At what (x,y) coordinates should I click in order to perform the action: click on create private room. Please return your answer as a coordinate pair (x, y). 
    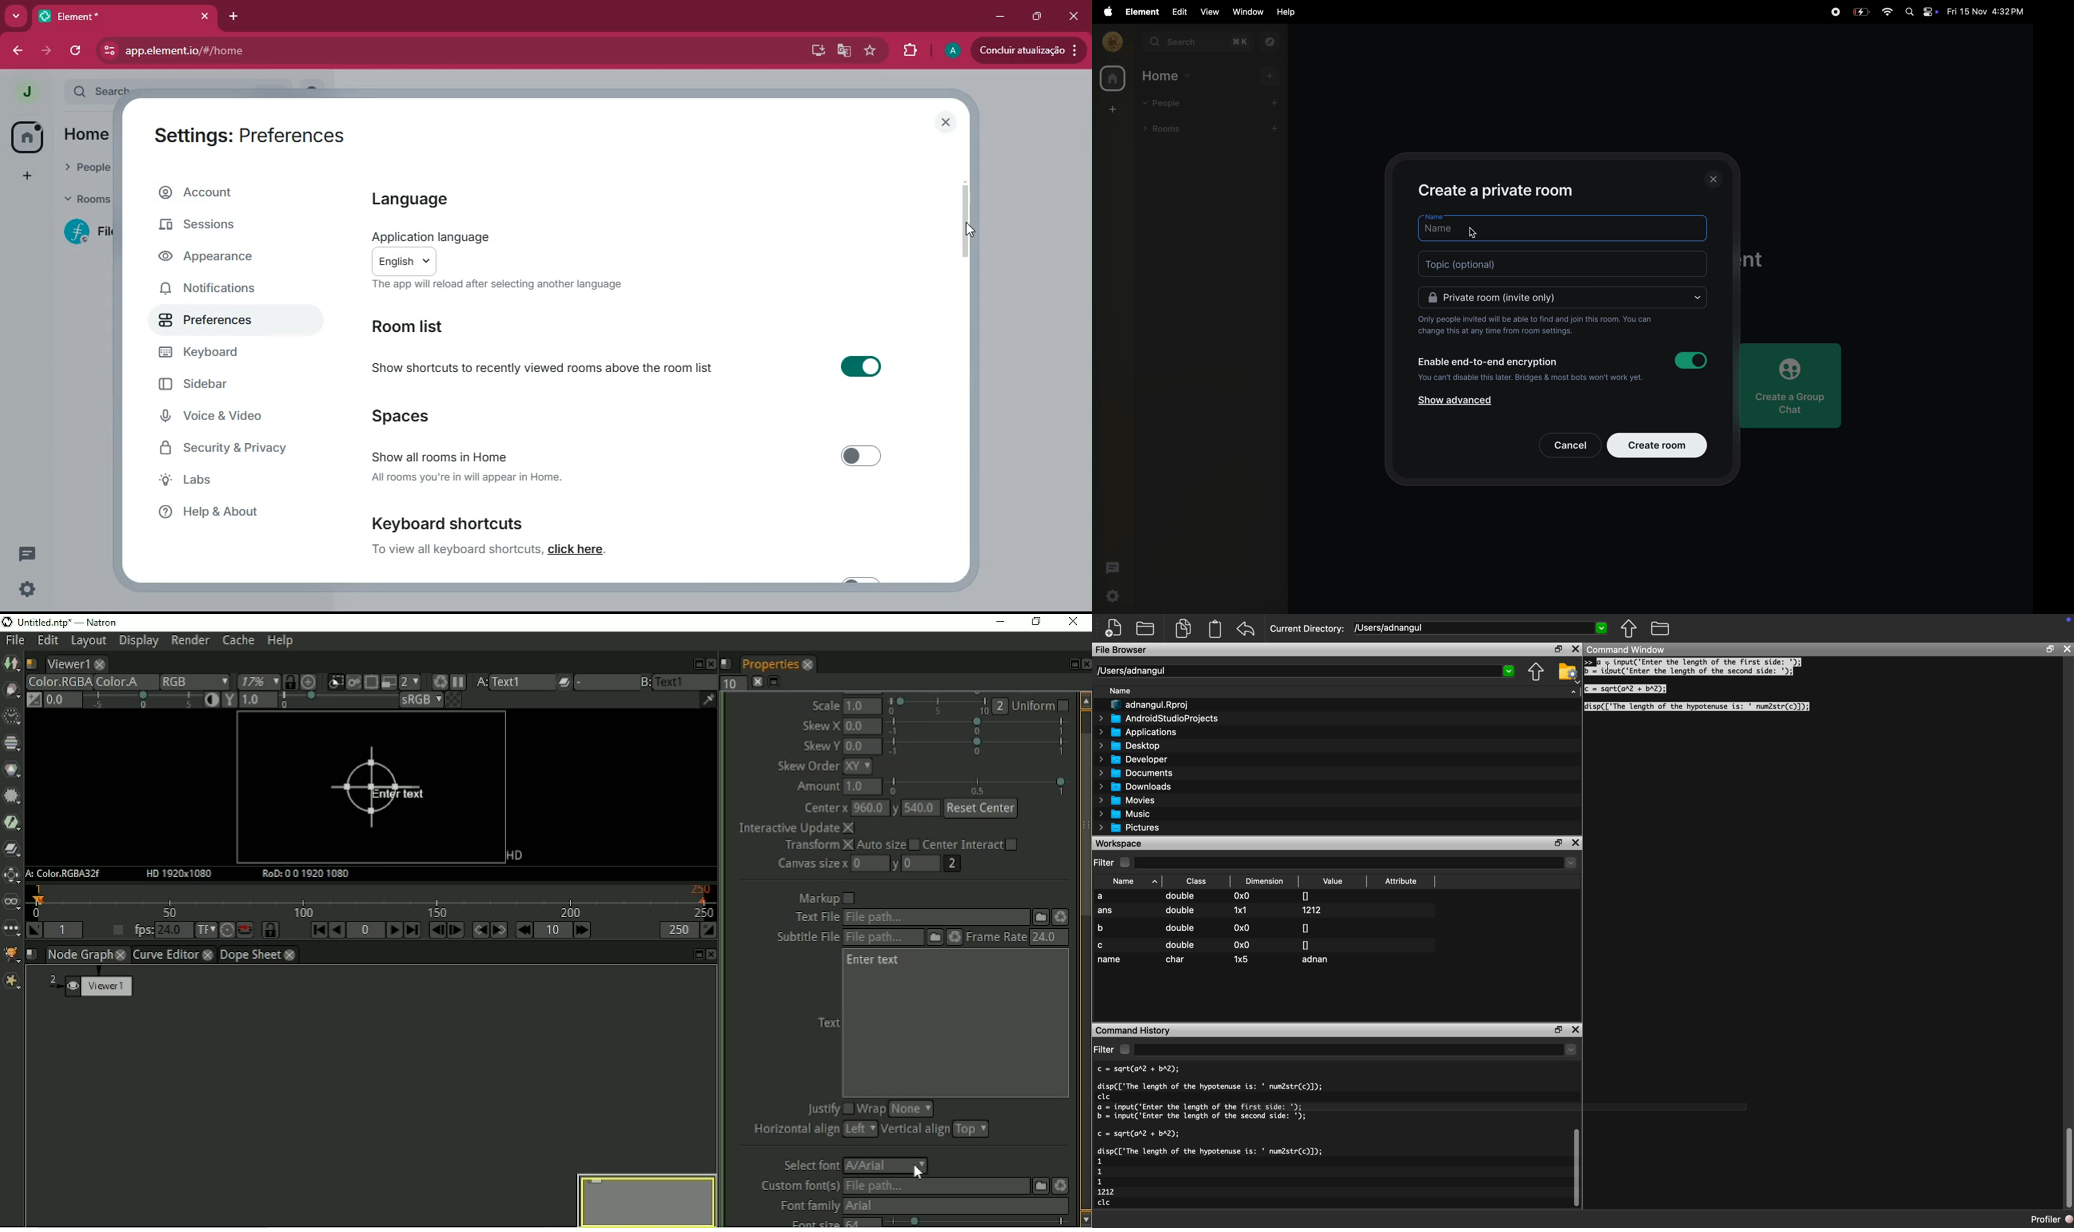
    Looking at the image, I should click on (1510, 189).